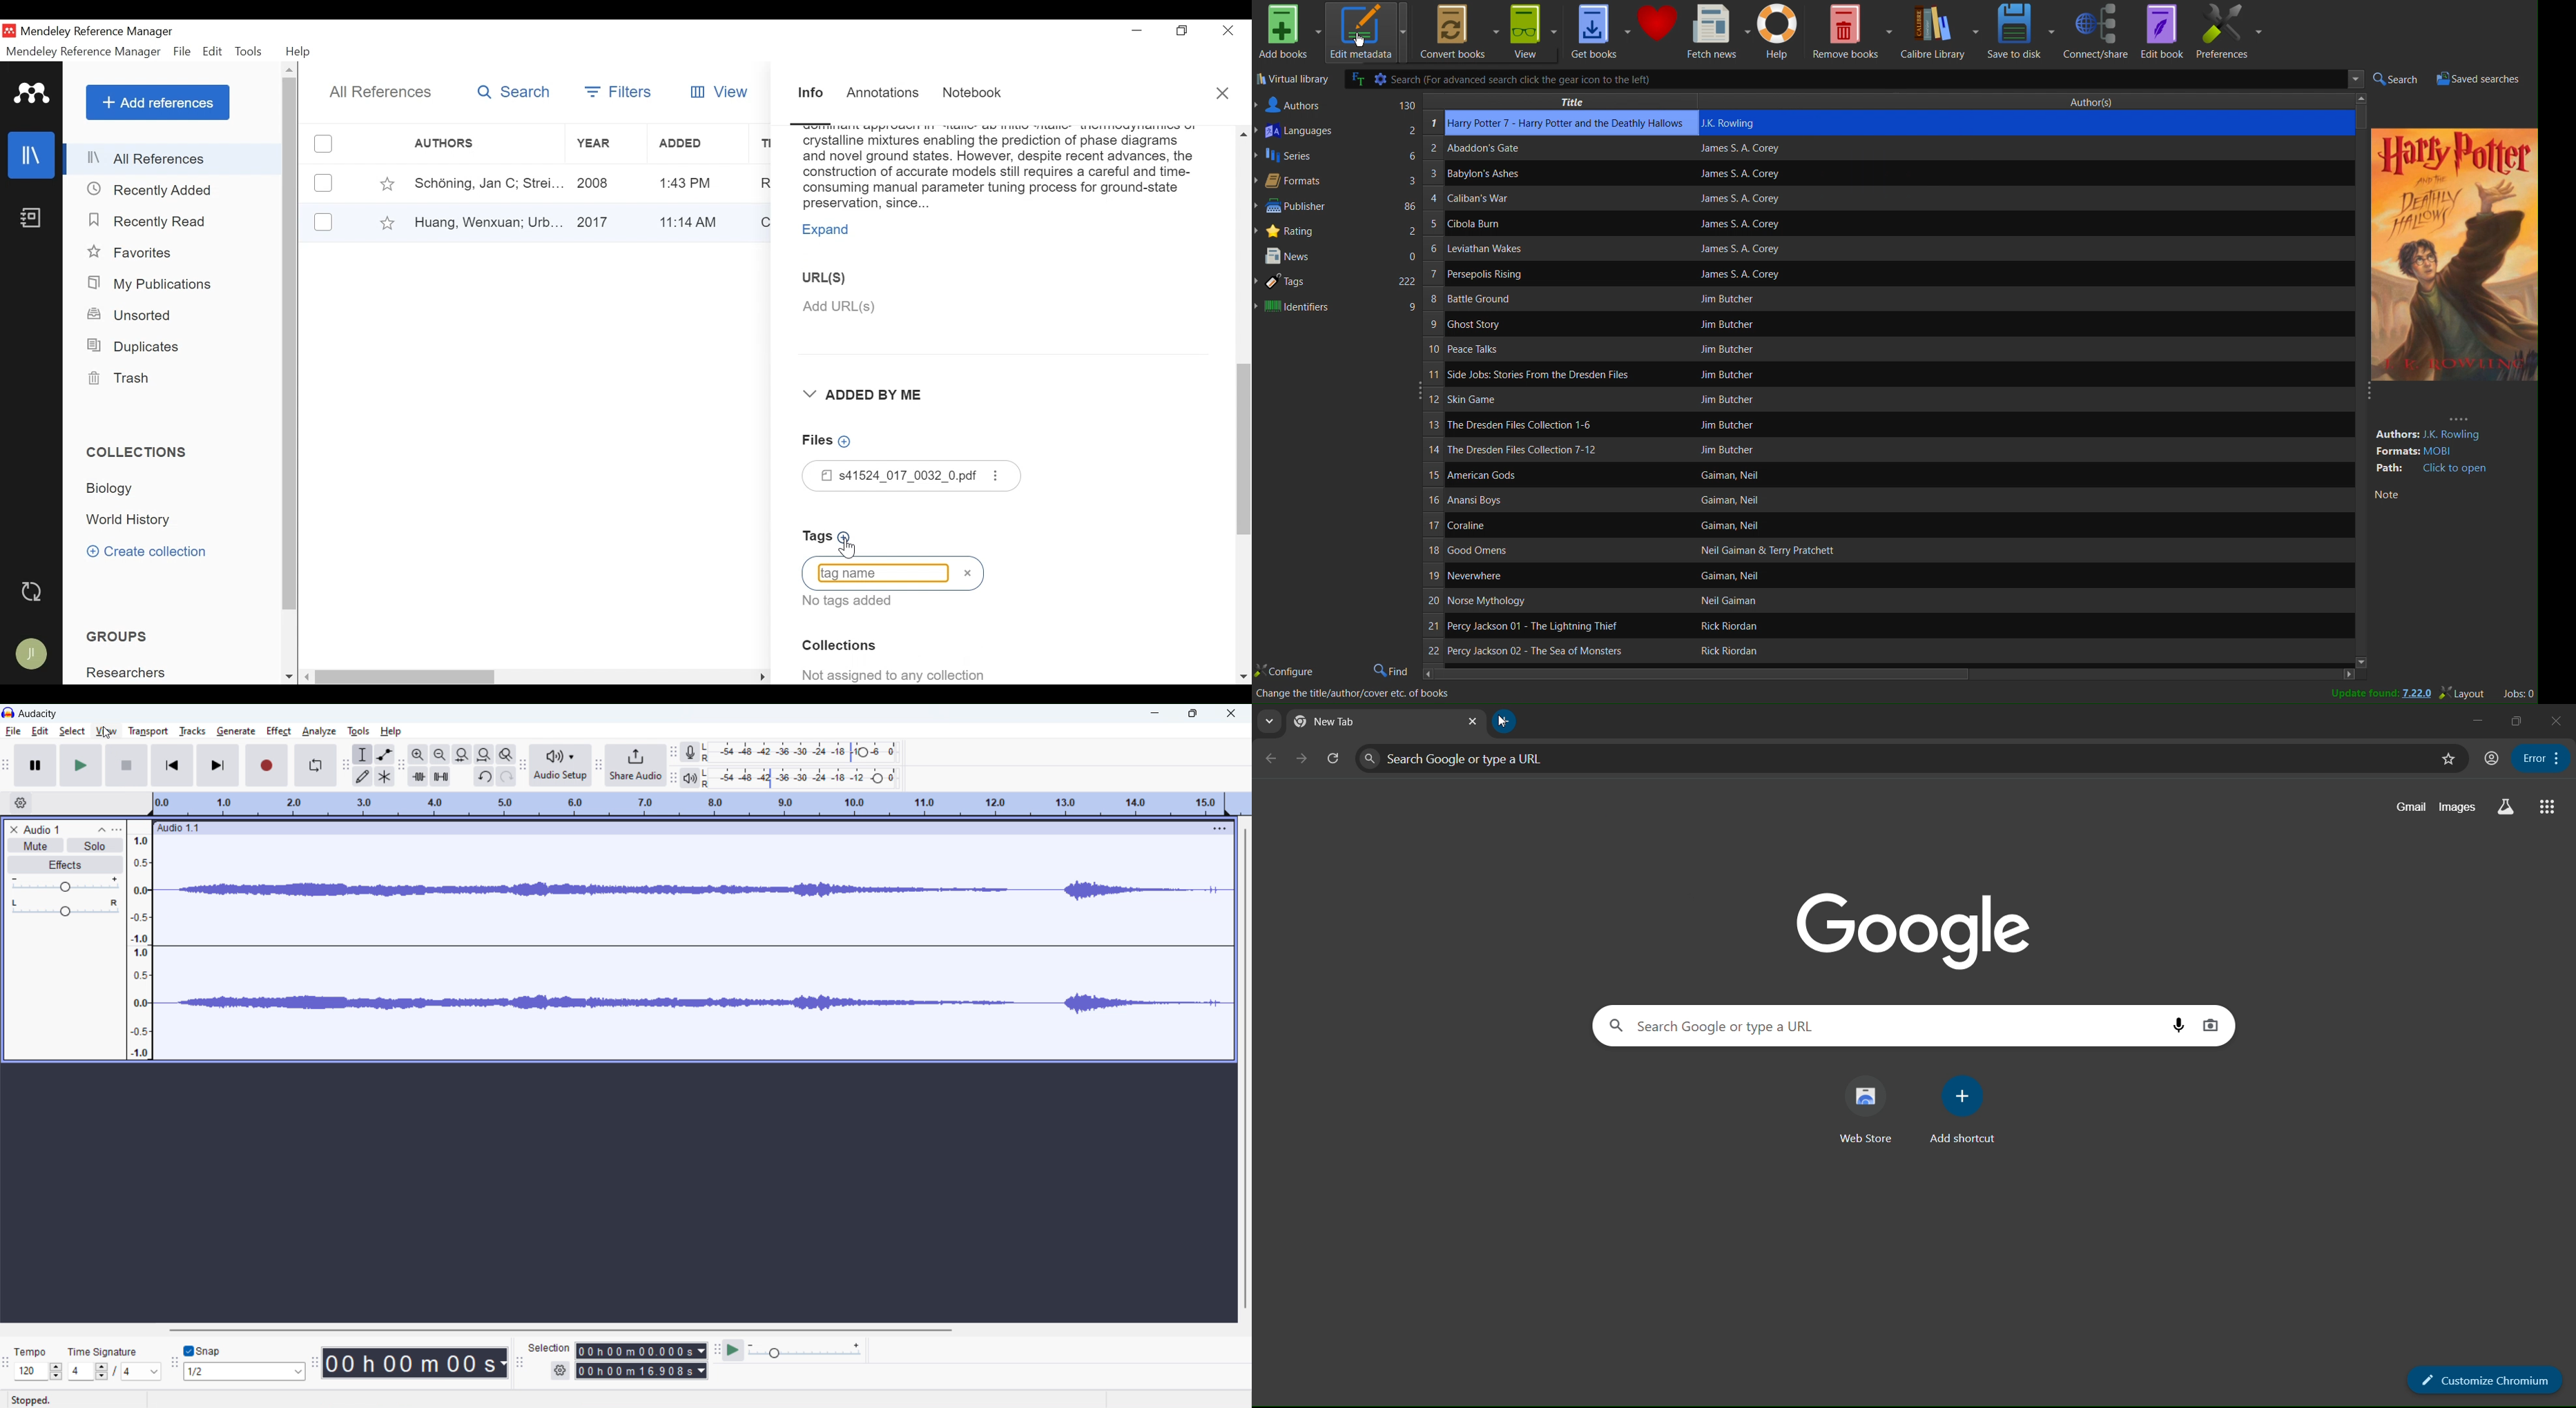  Describe the element at coordinates (155, 222) in the screenshot. I see `Recently Read` at that location.